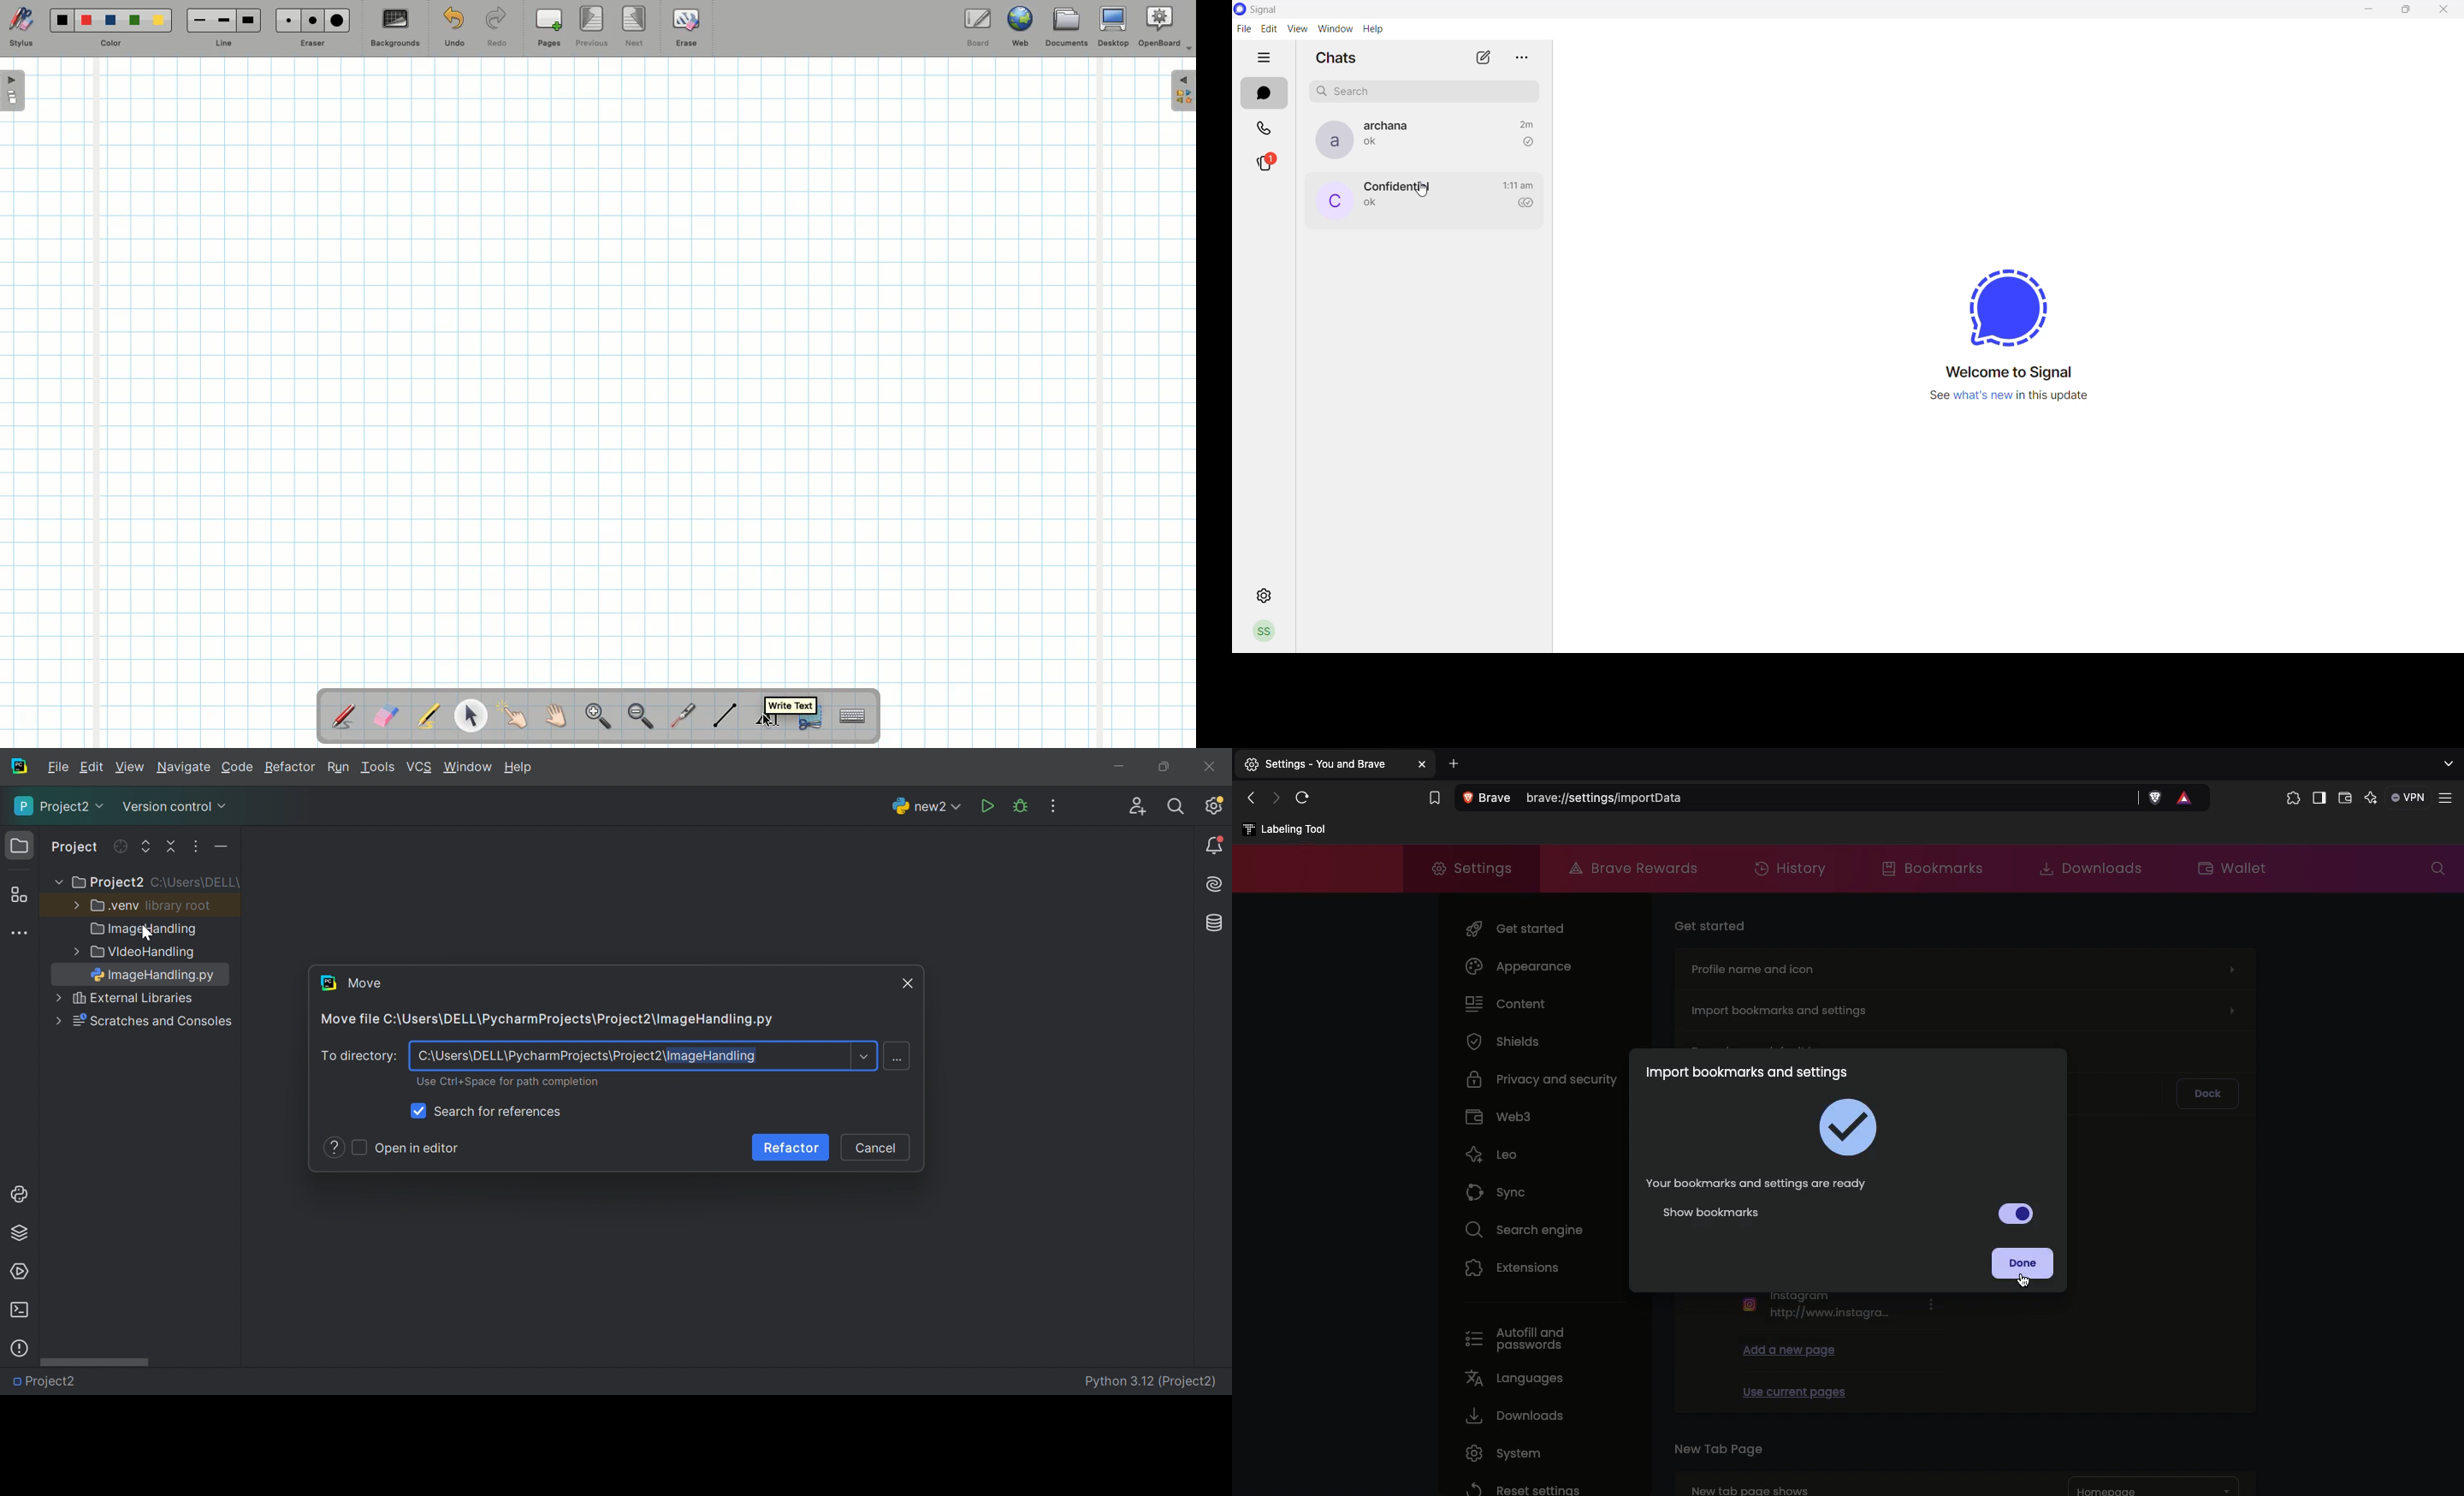  What do you see at coordinates (115, 906) in the screenshot?
I see `.venv` at bounding box center [115, 906].